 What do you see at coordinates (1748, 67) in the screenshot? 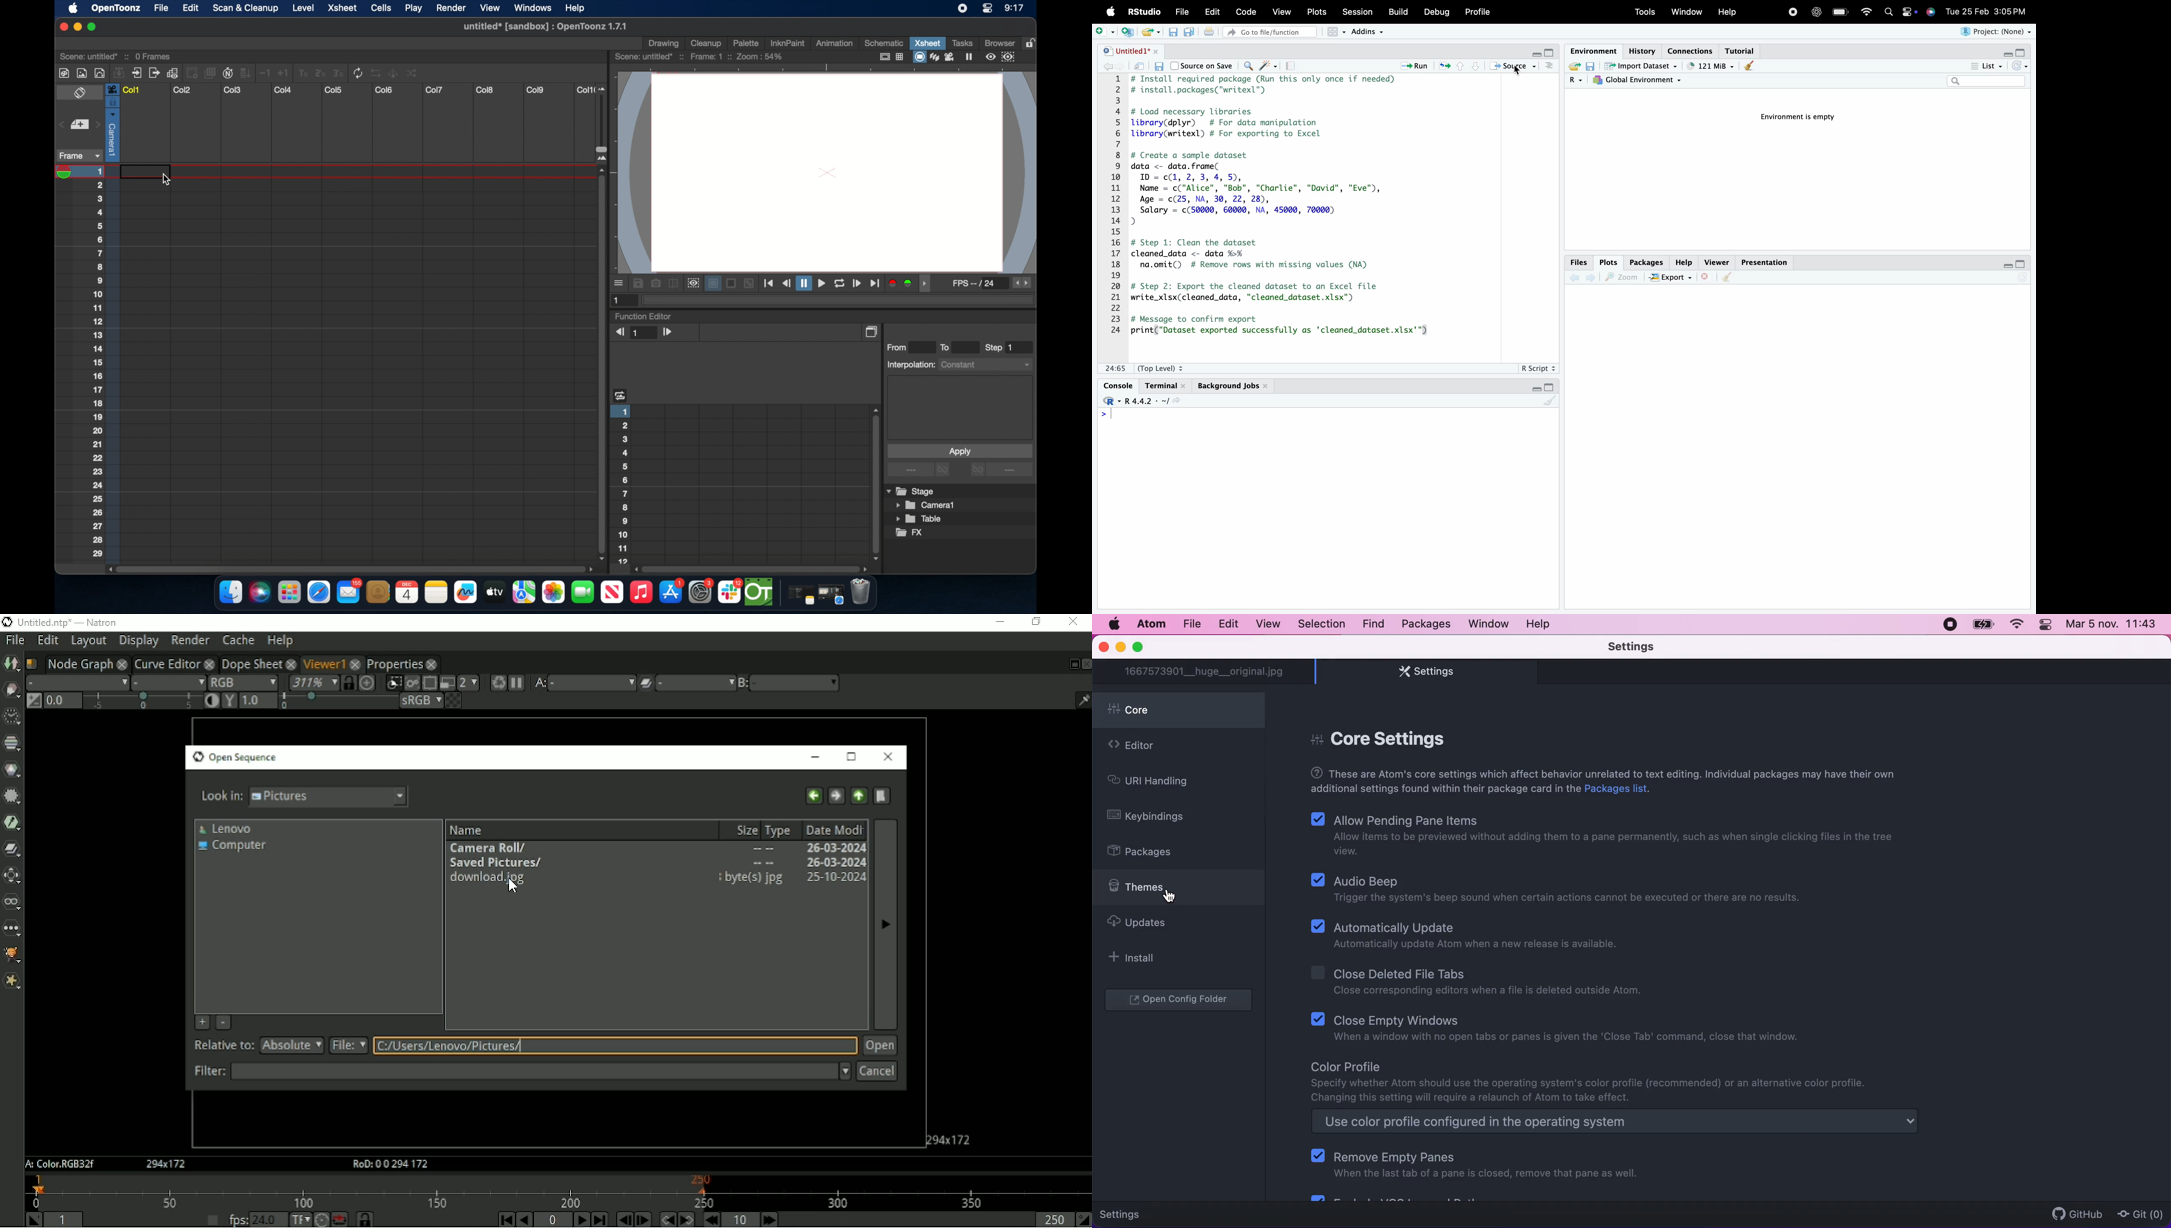
I see `Clear console (Ctrl + L)` at bounding box center [1748, 67].